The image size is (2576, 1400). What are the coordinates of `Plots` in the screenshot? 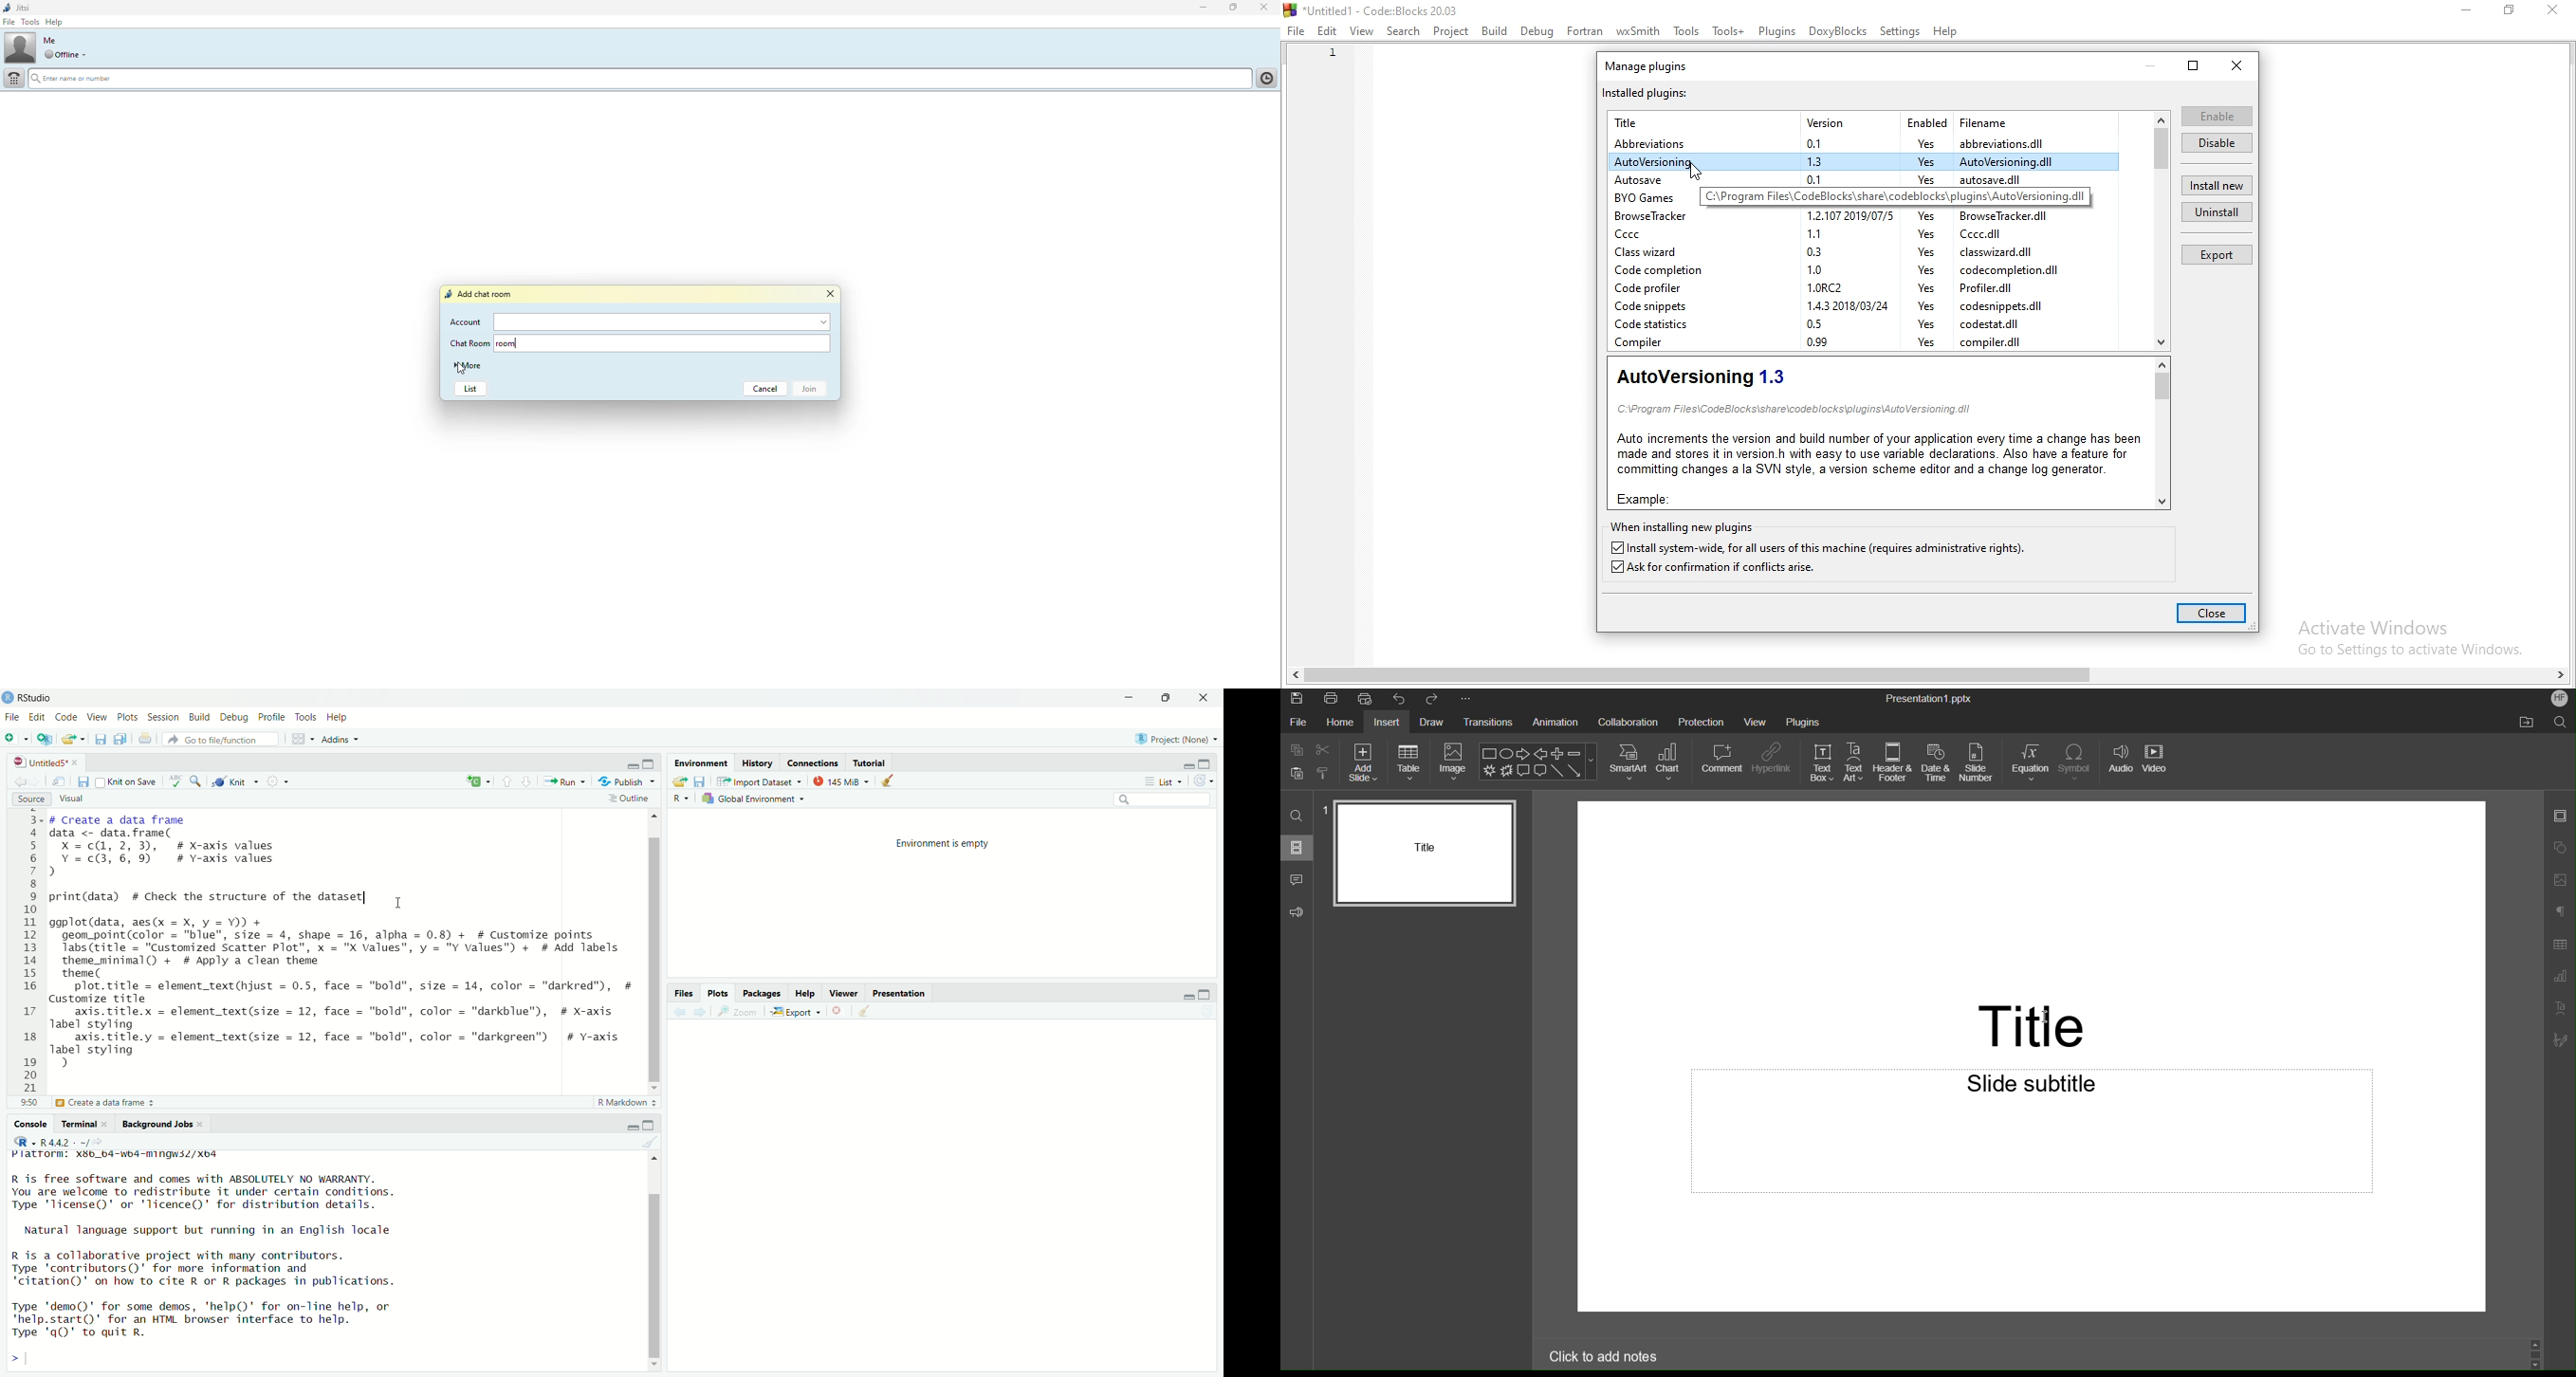 It's located at (719, 995).